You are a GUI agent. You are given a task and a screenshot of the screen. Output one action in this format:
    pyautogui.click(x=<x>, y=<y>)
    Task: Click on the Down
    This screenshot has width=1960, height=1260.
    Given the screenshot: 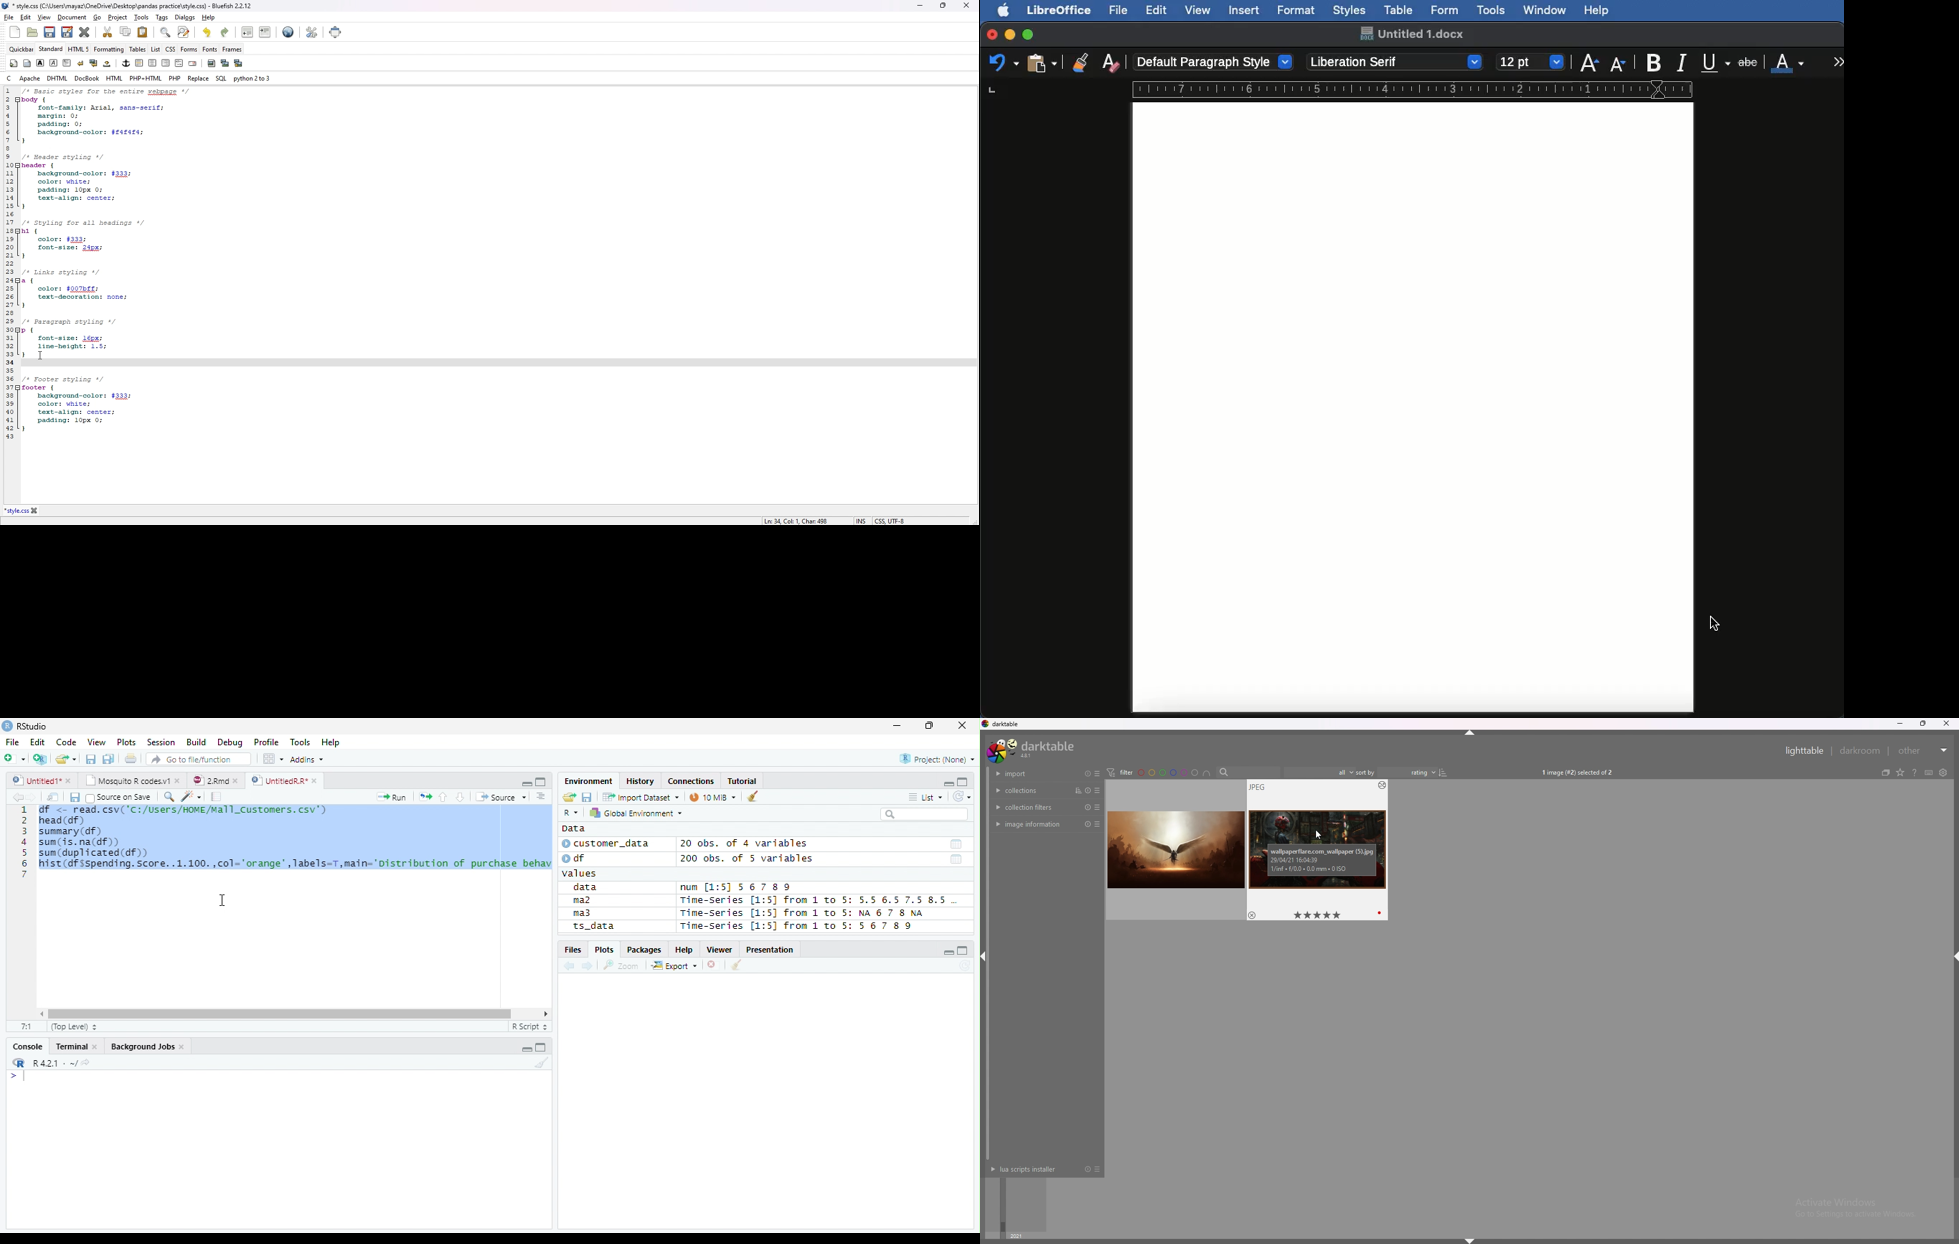 What is the action you would take?
    pyautogui.click(x=460, y=798)
    